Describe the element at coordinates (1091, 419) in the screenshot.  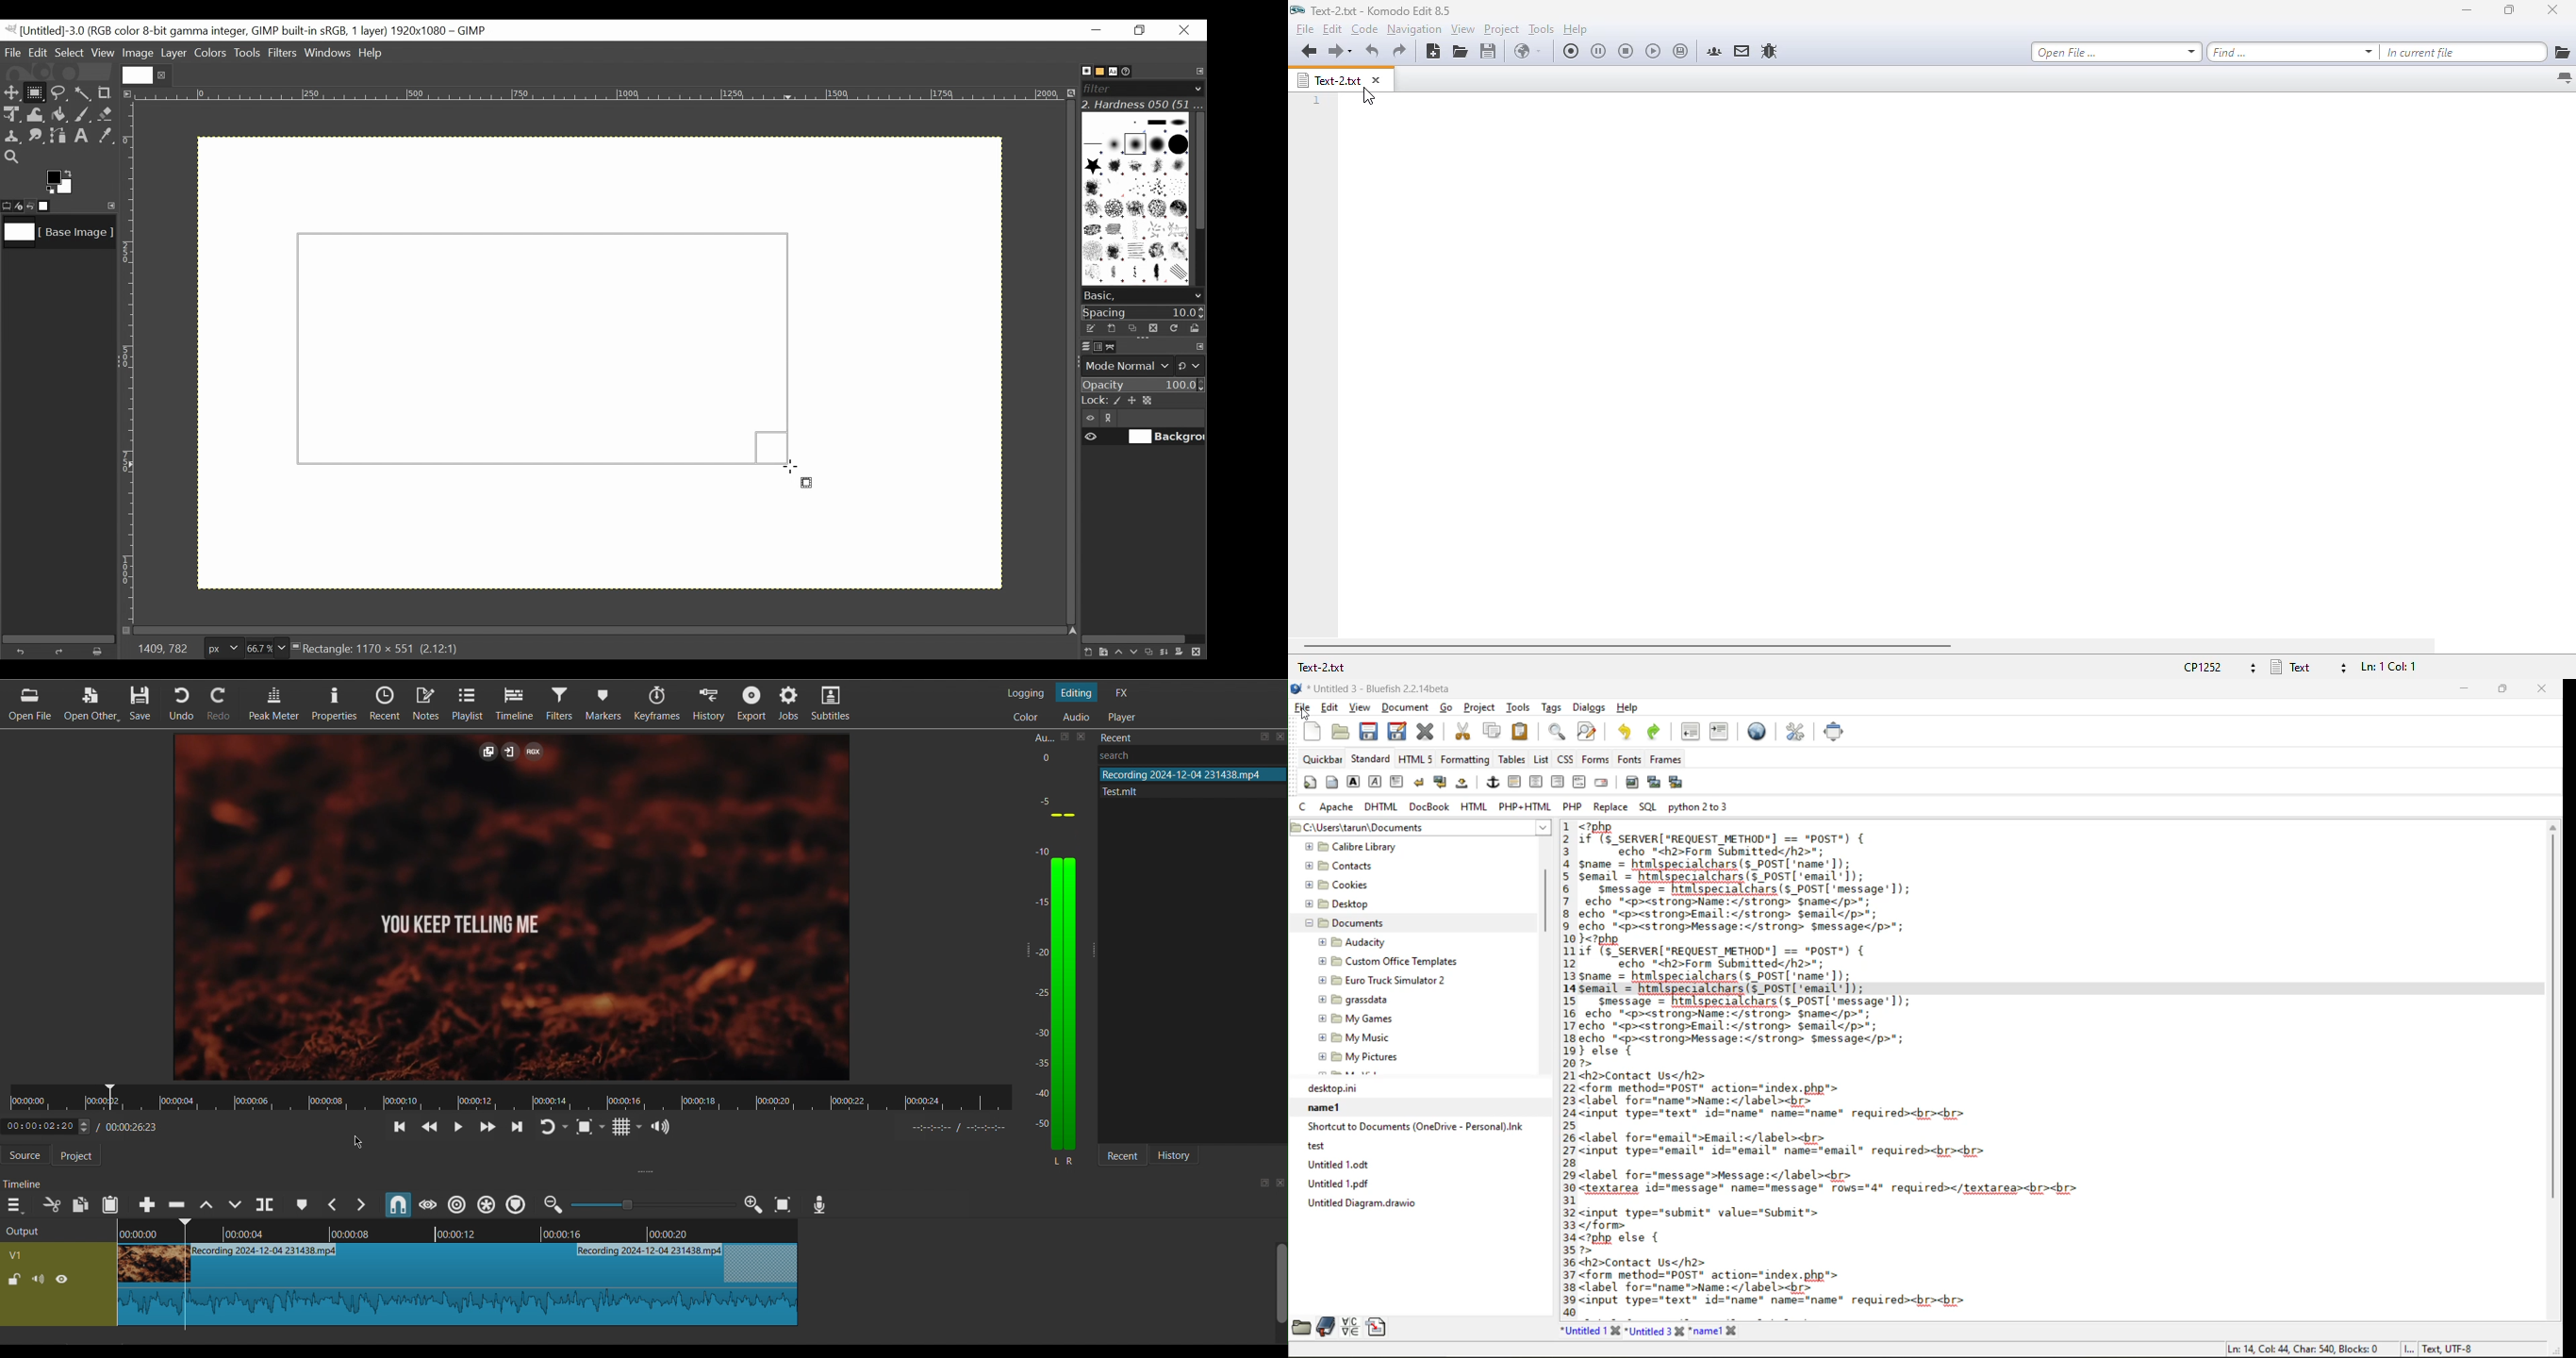
I see `Item visibility` at that location.